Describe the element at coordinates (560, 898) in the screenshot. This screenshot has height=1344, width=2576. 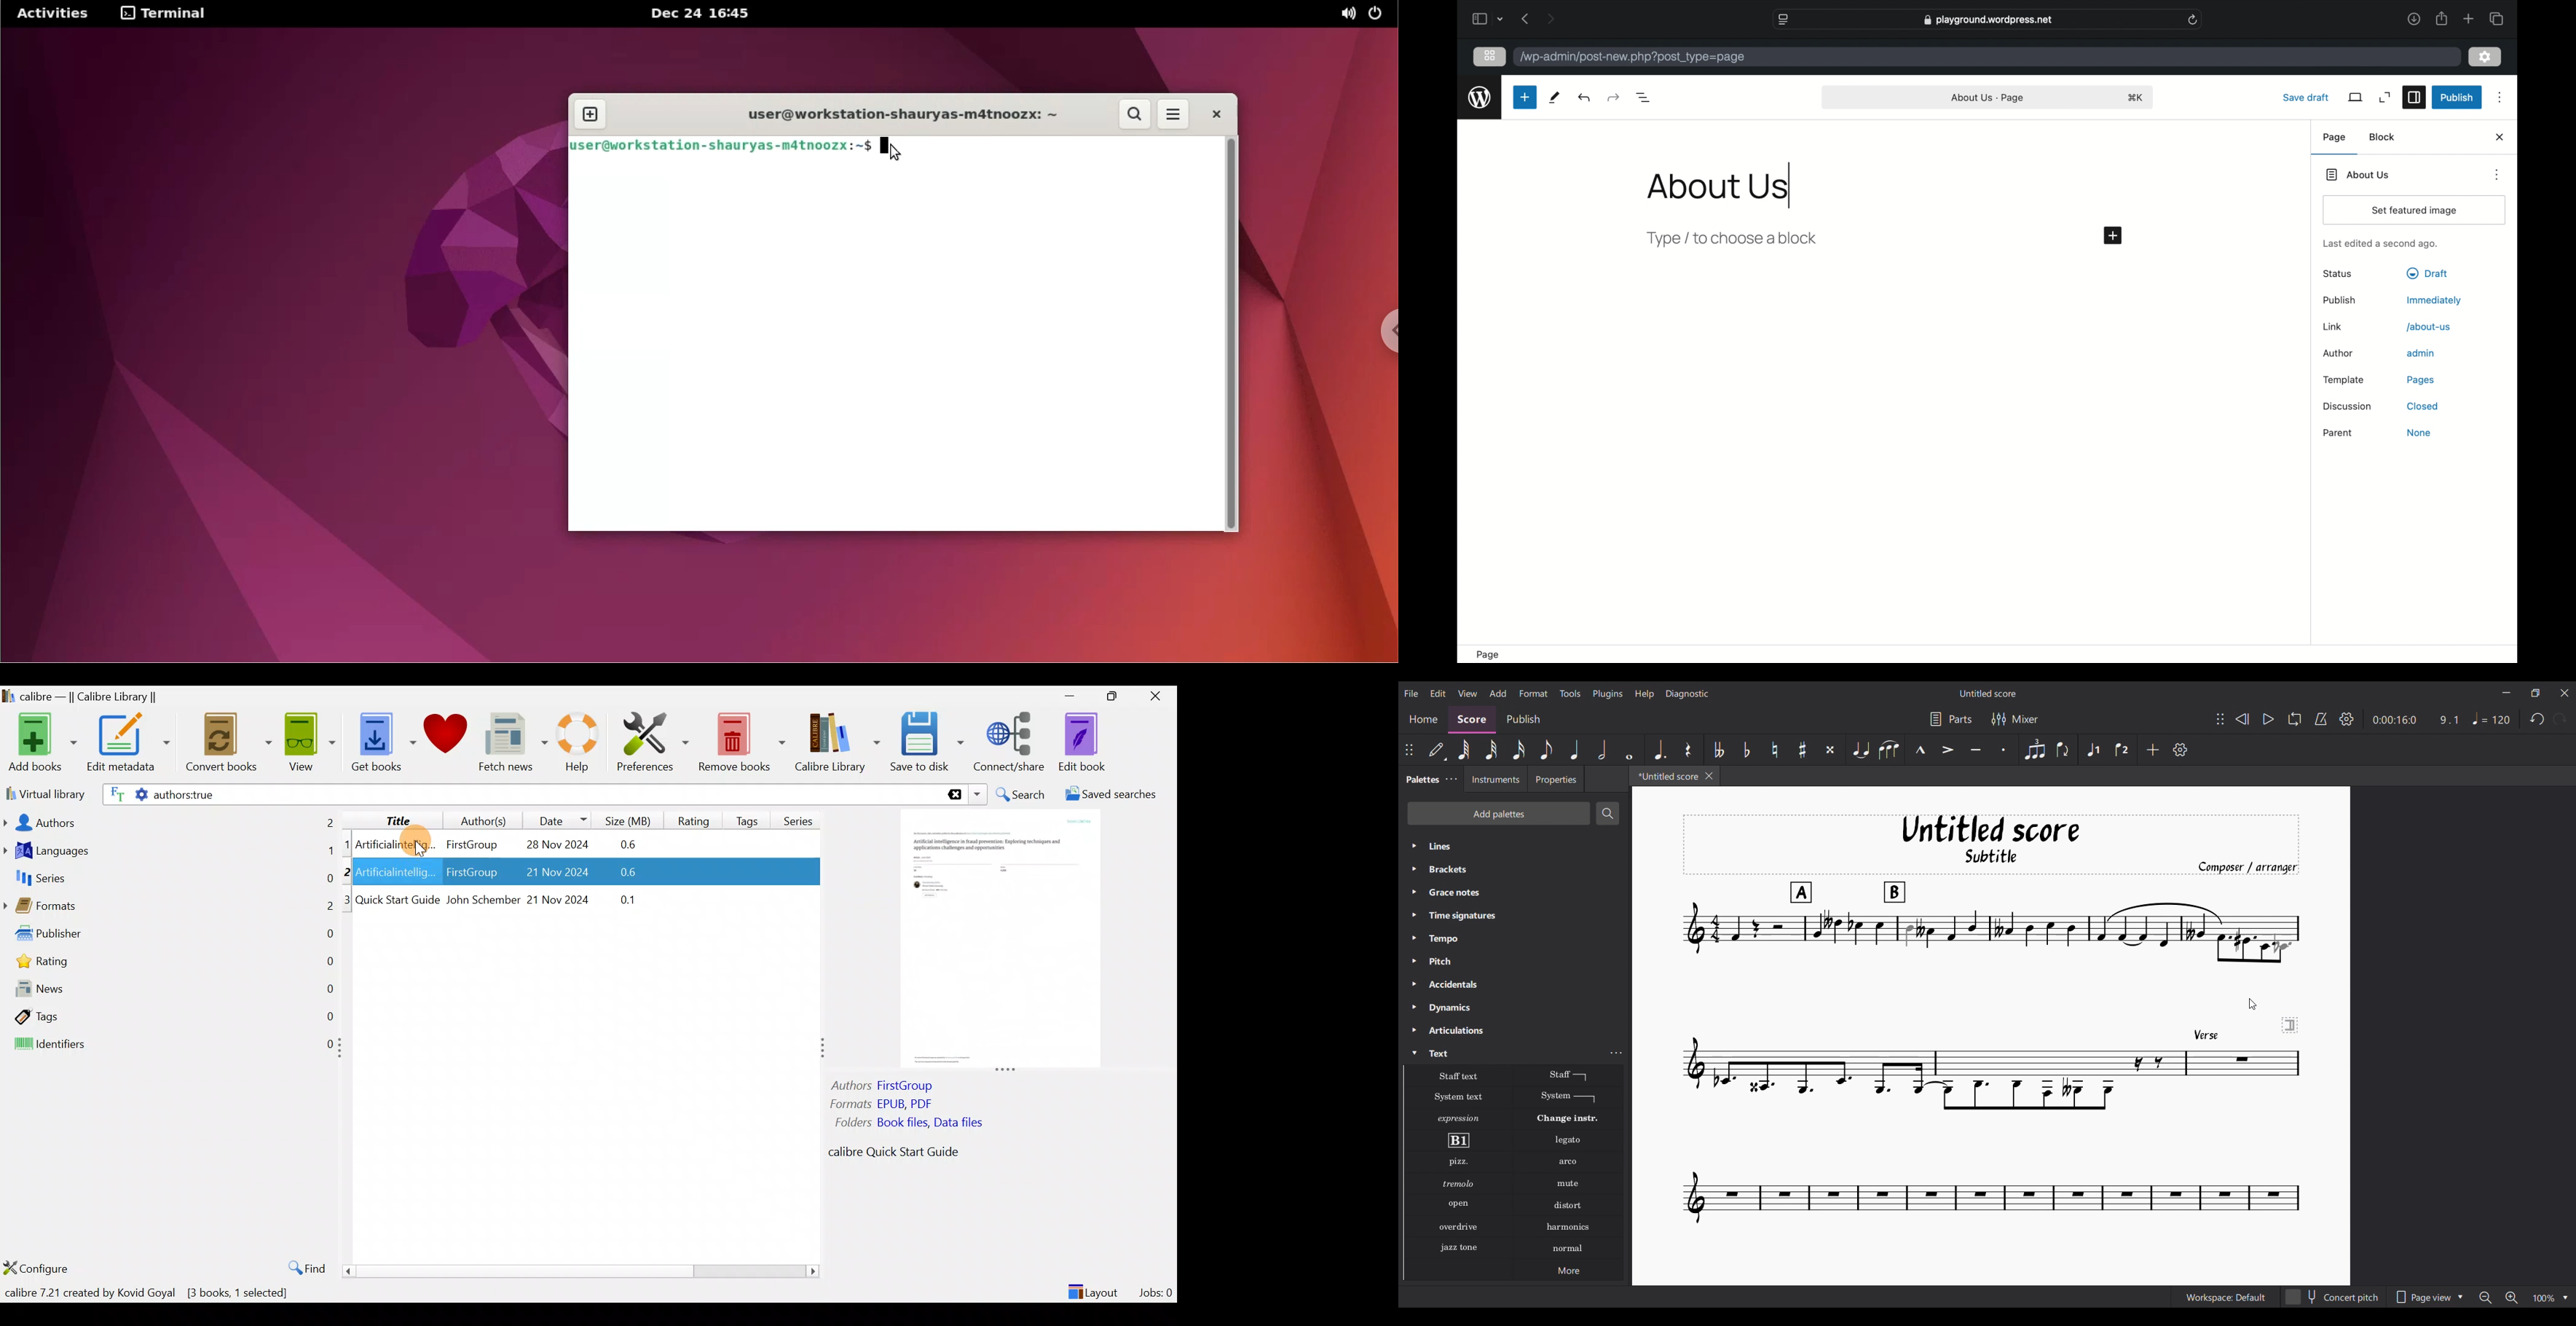
I see `21 Nov 2024` at that location.